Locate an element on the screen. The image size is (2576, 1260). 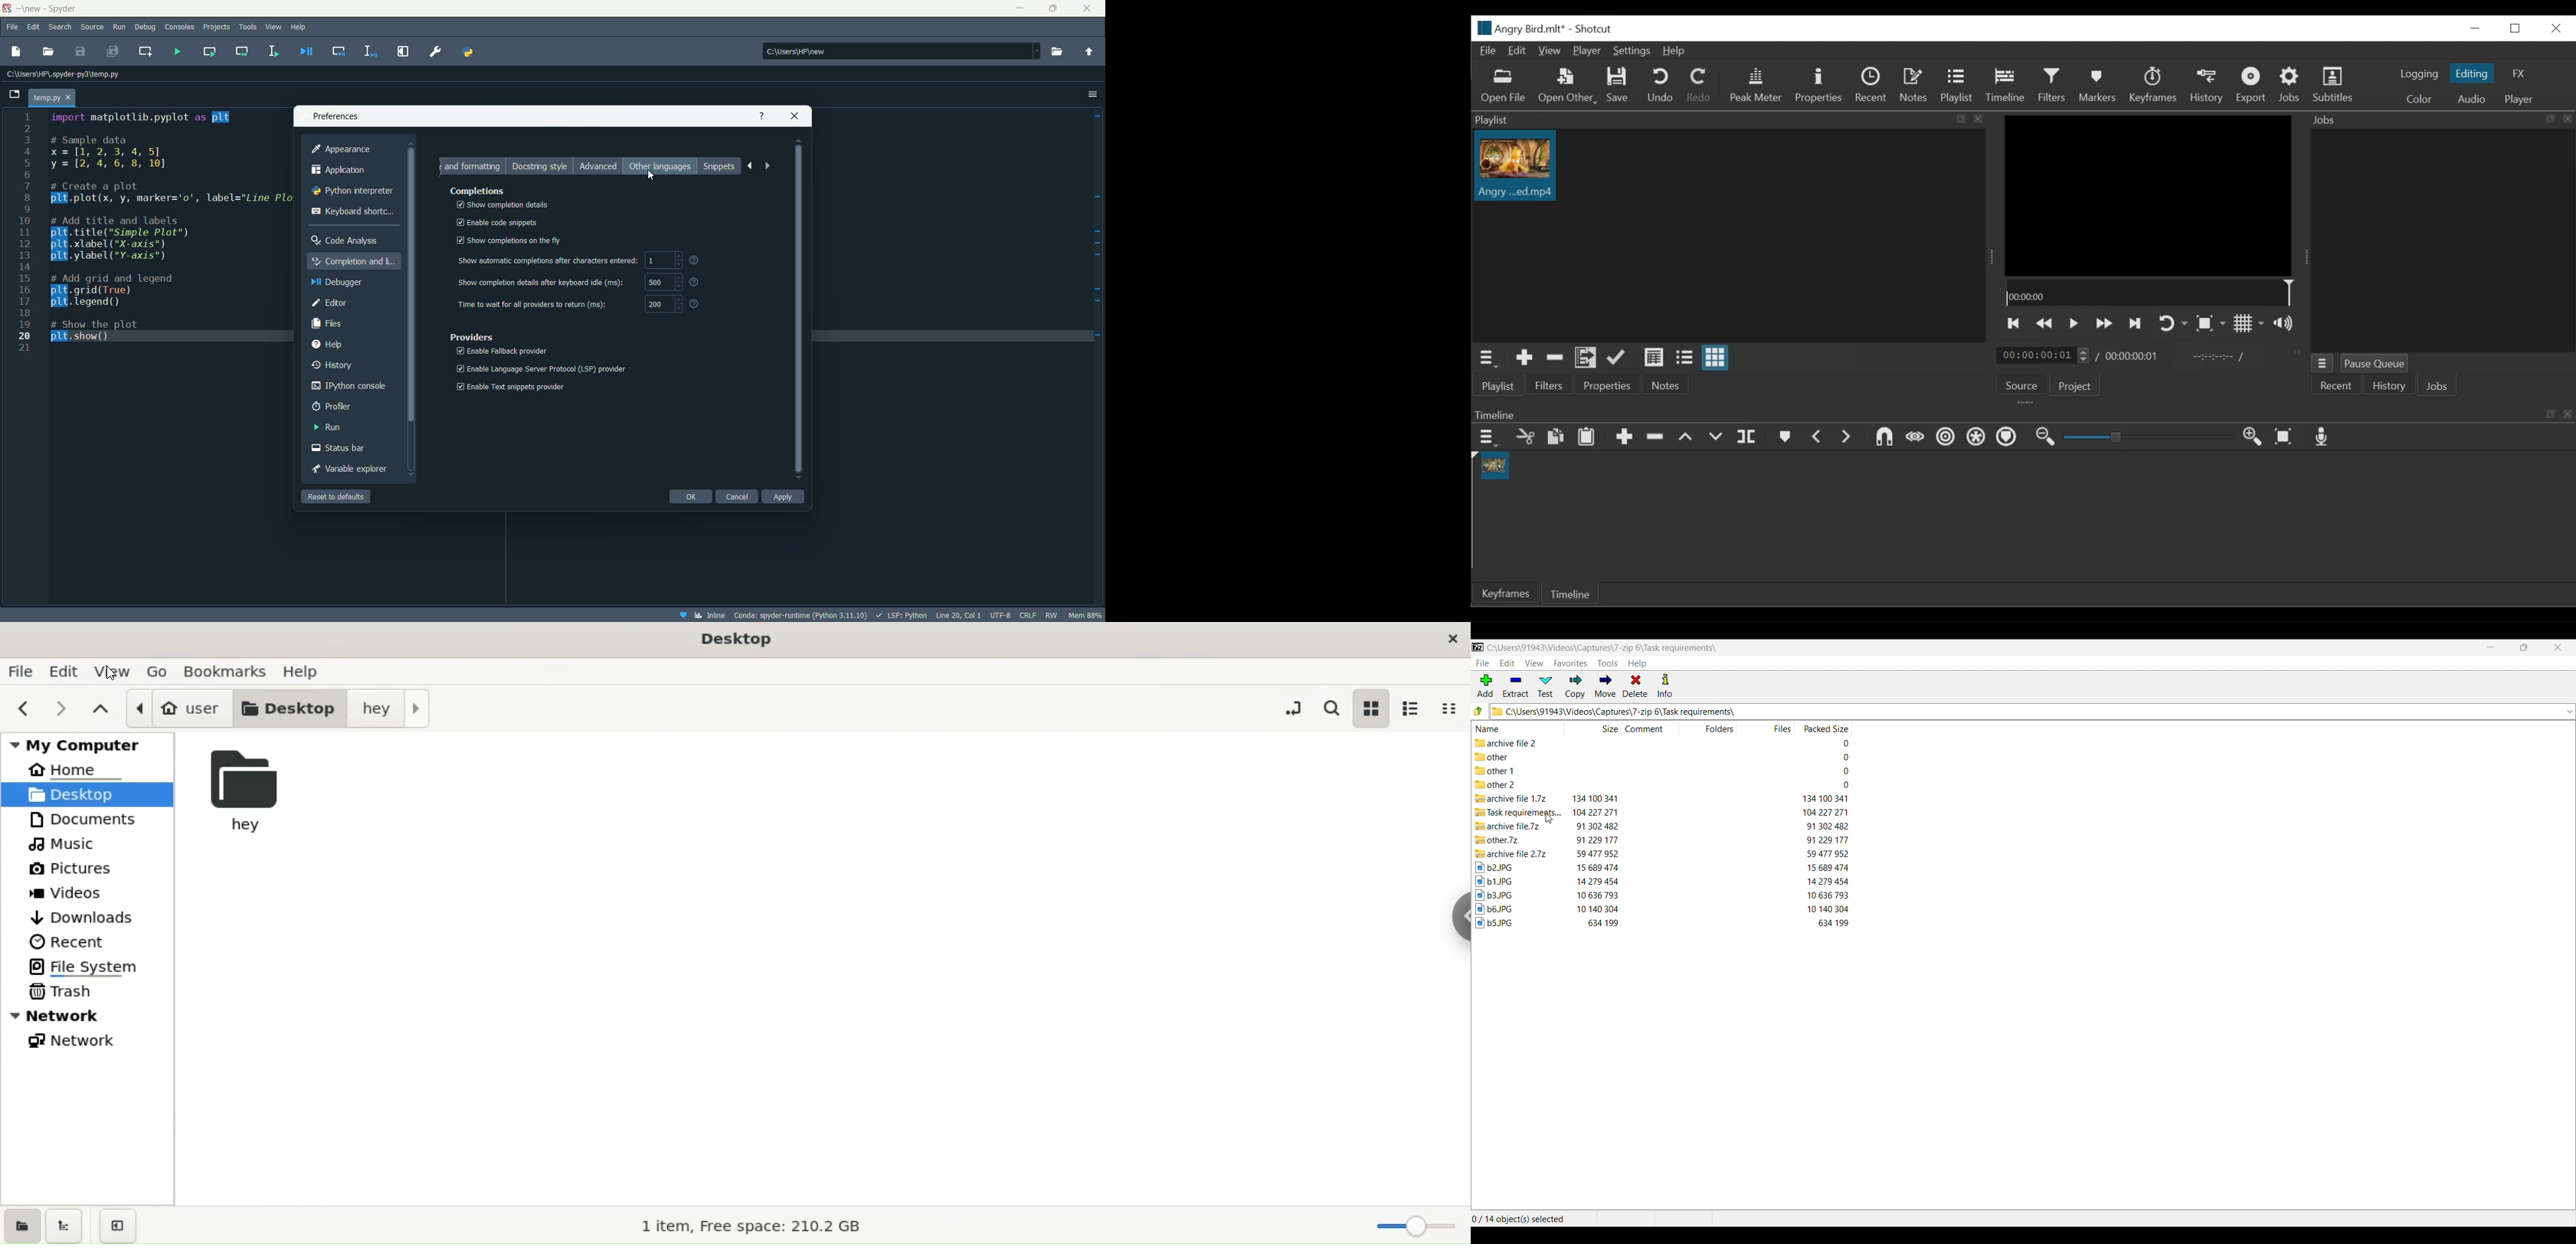
Total Duration is located at coordinates (2134, 356).